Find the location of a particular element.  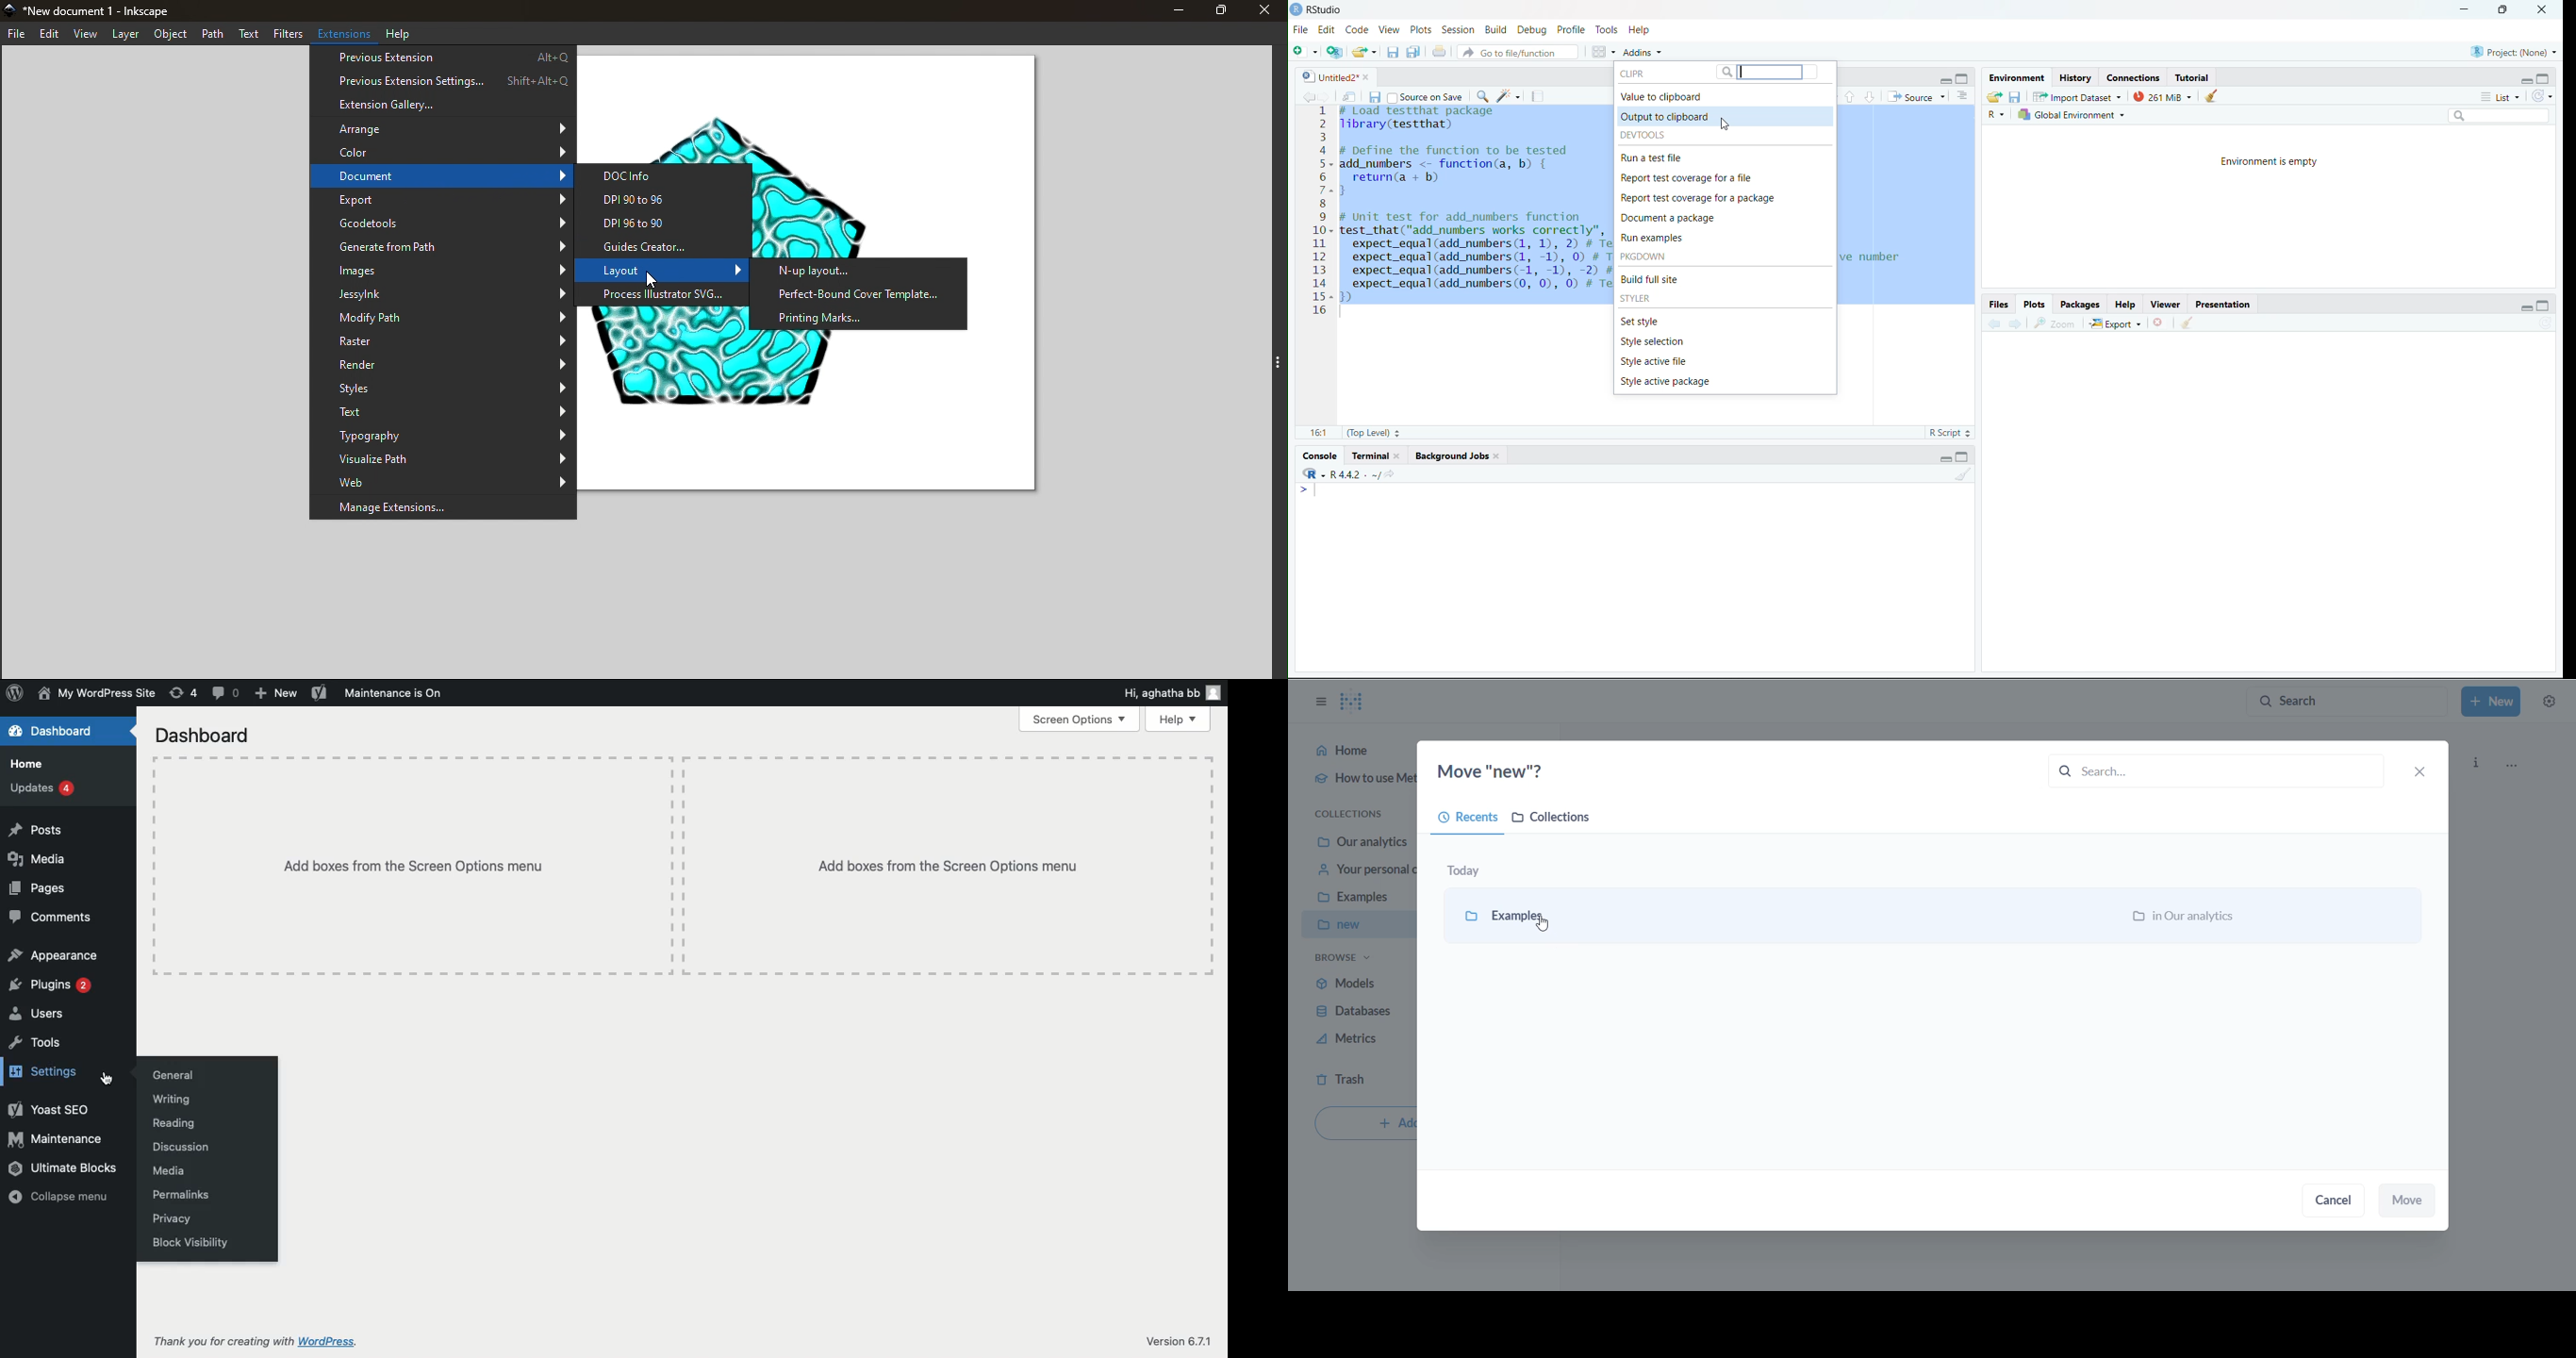

Extension Gallery... is located at coordinates (443, 106).